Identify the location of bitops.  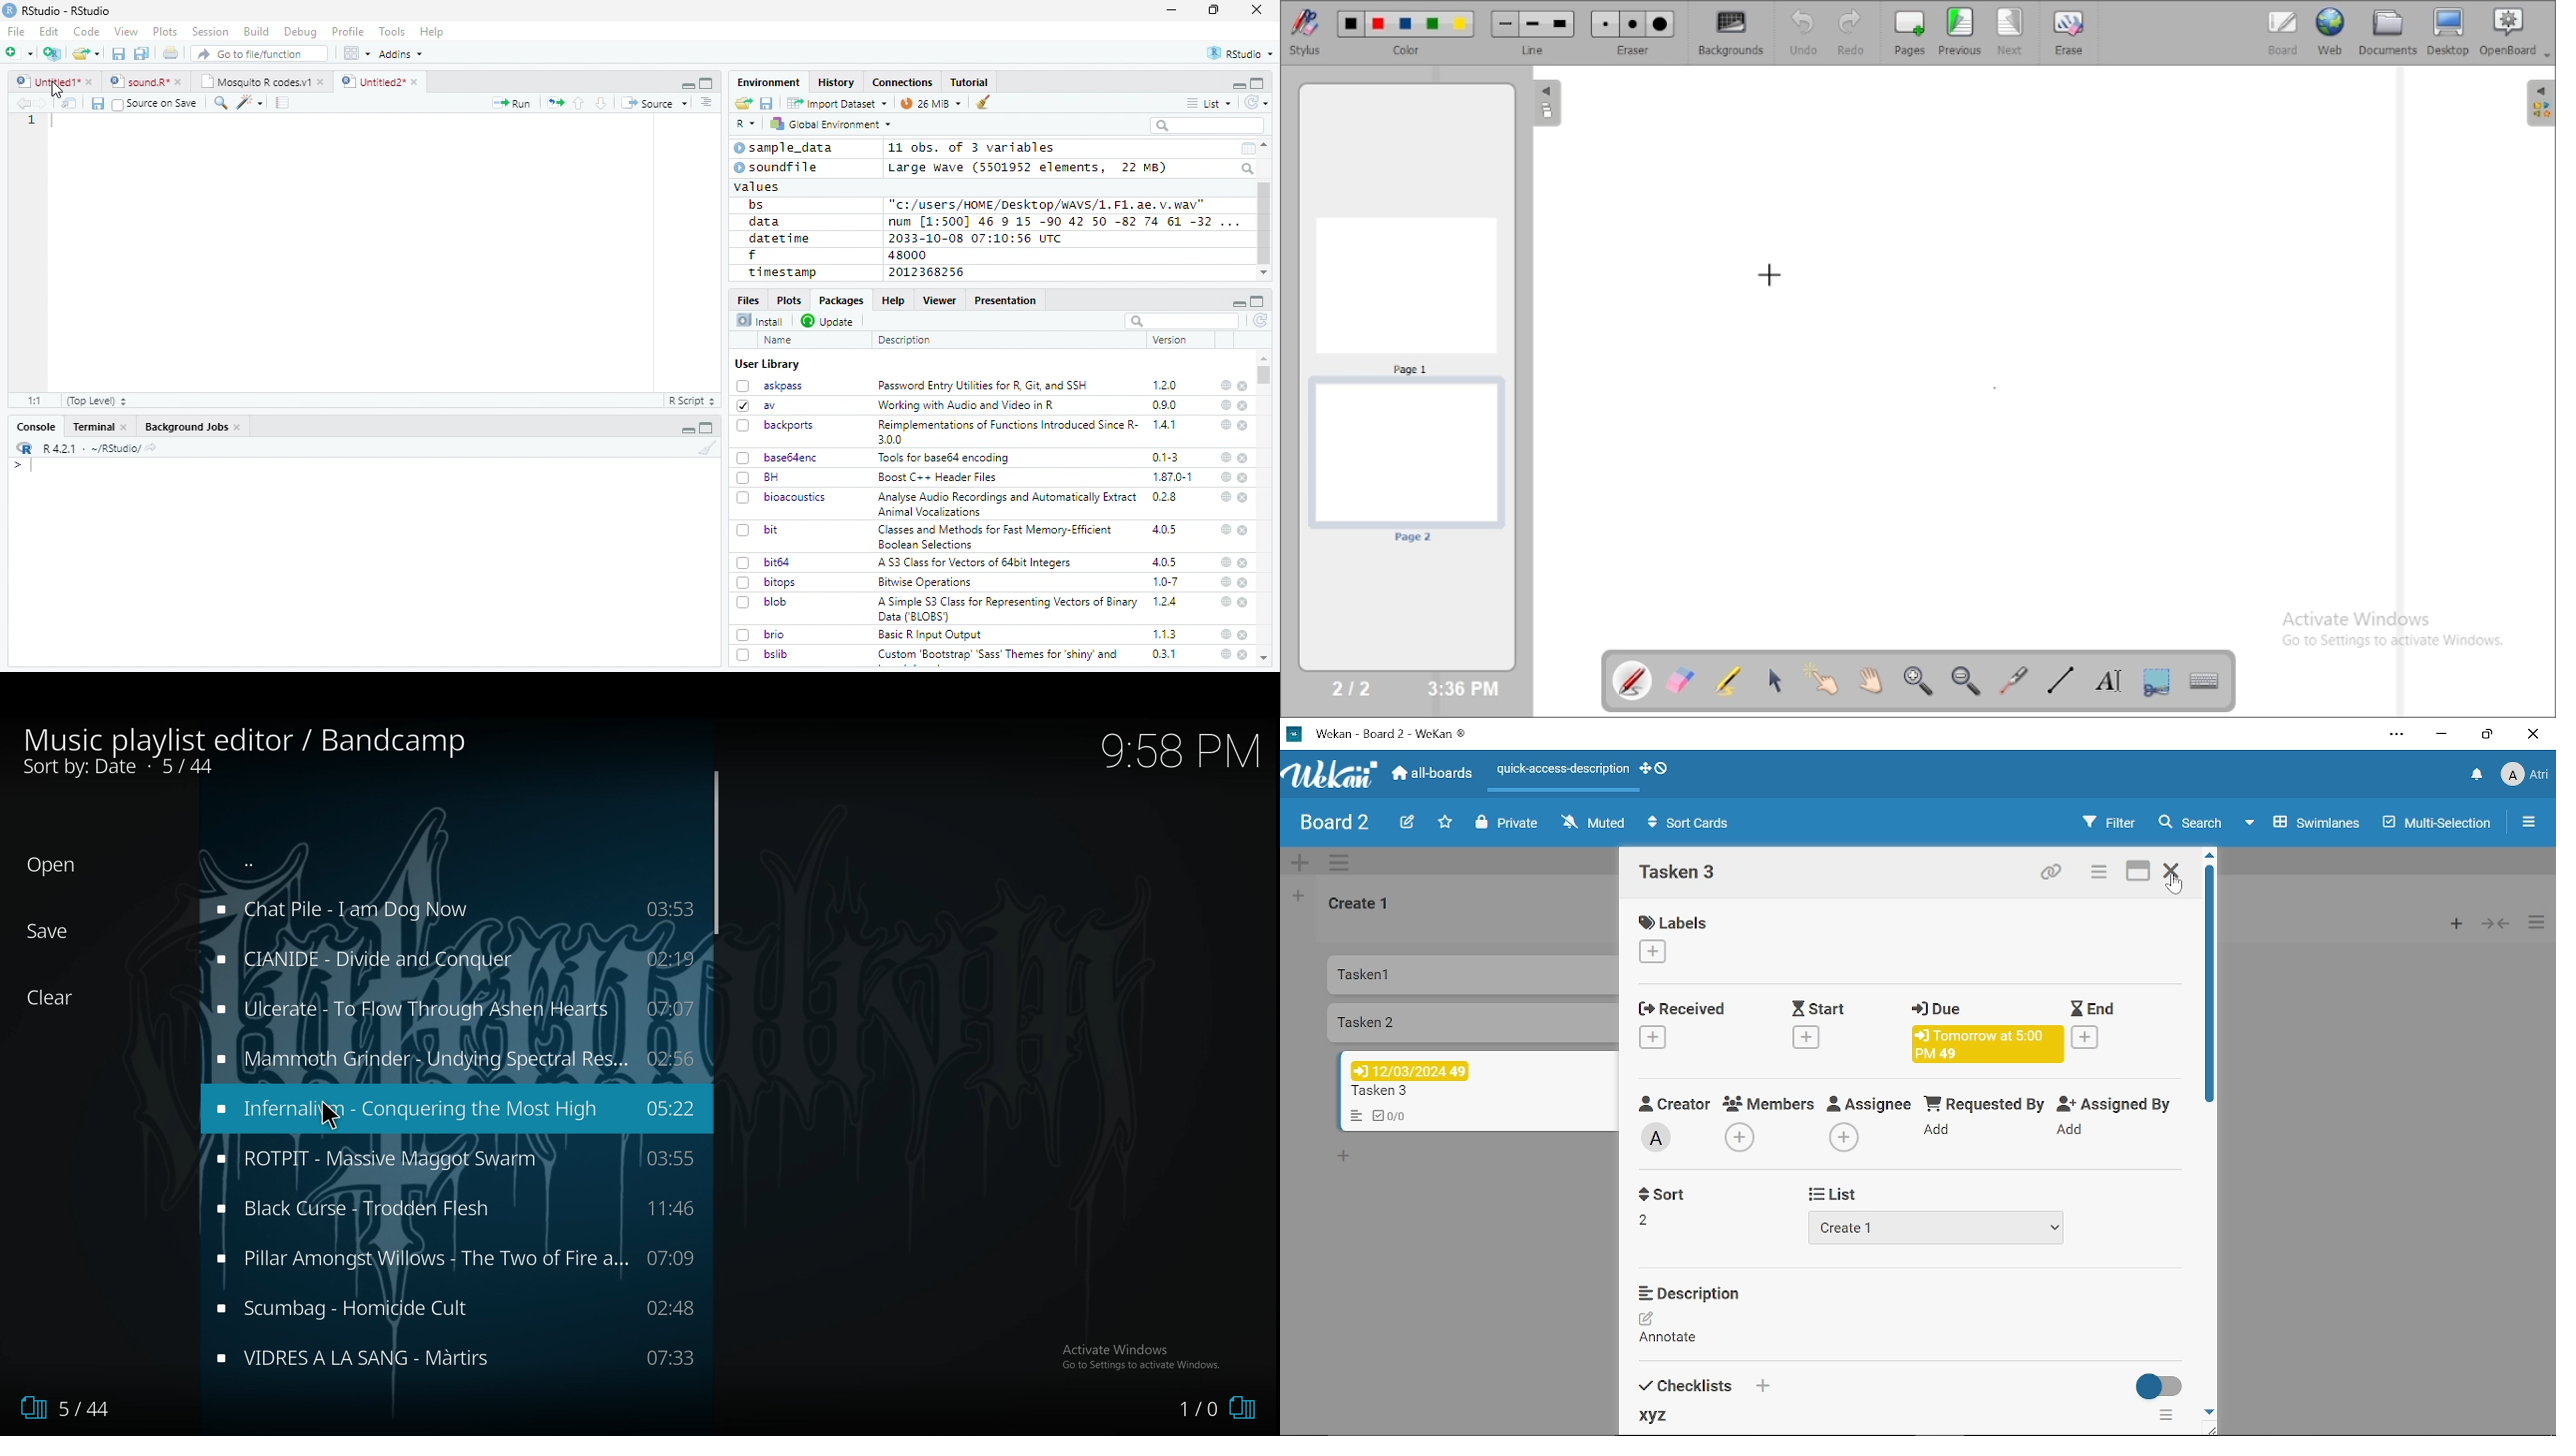
(767, 583).